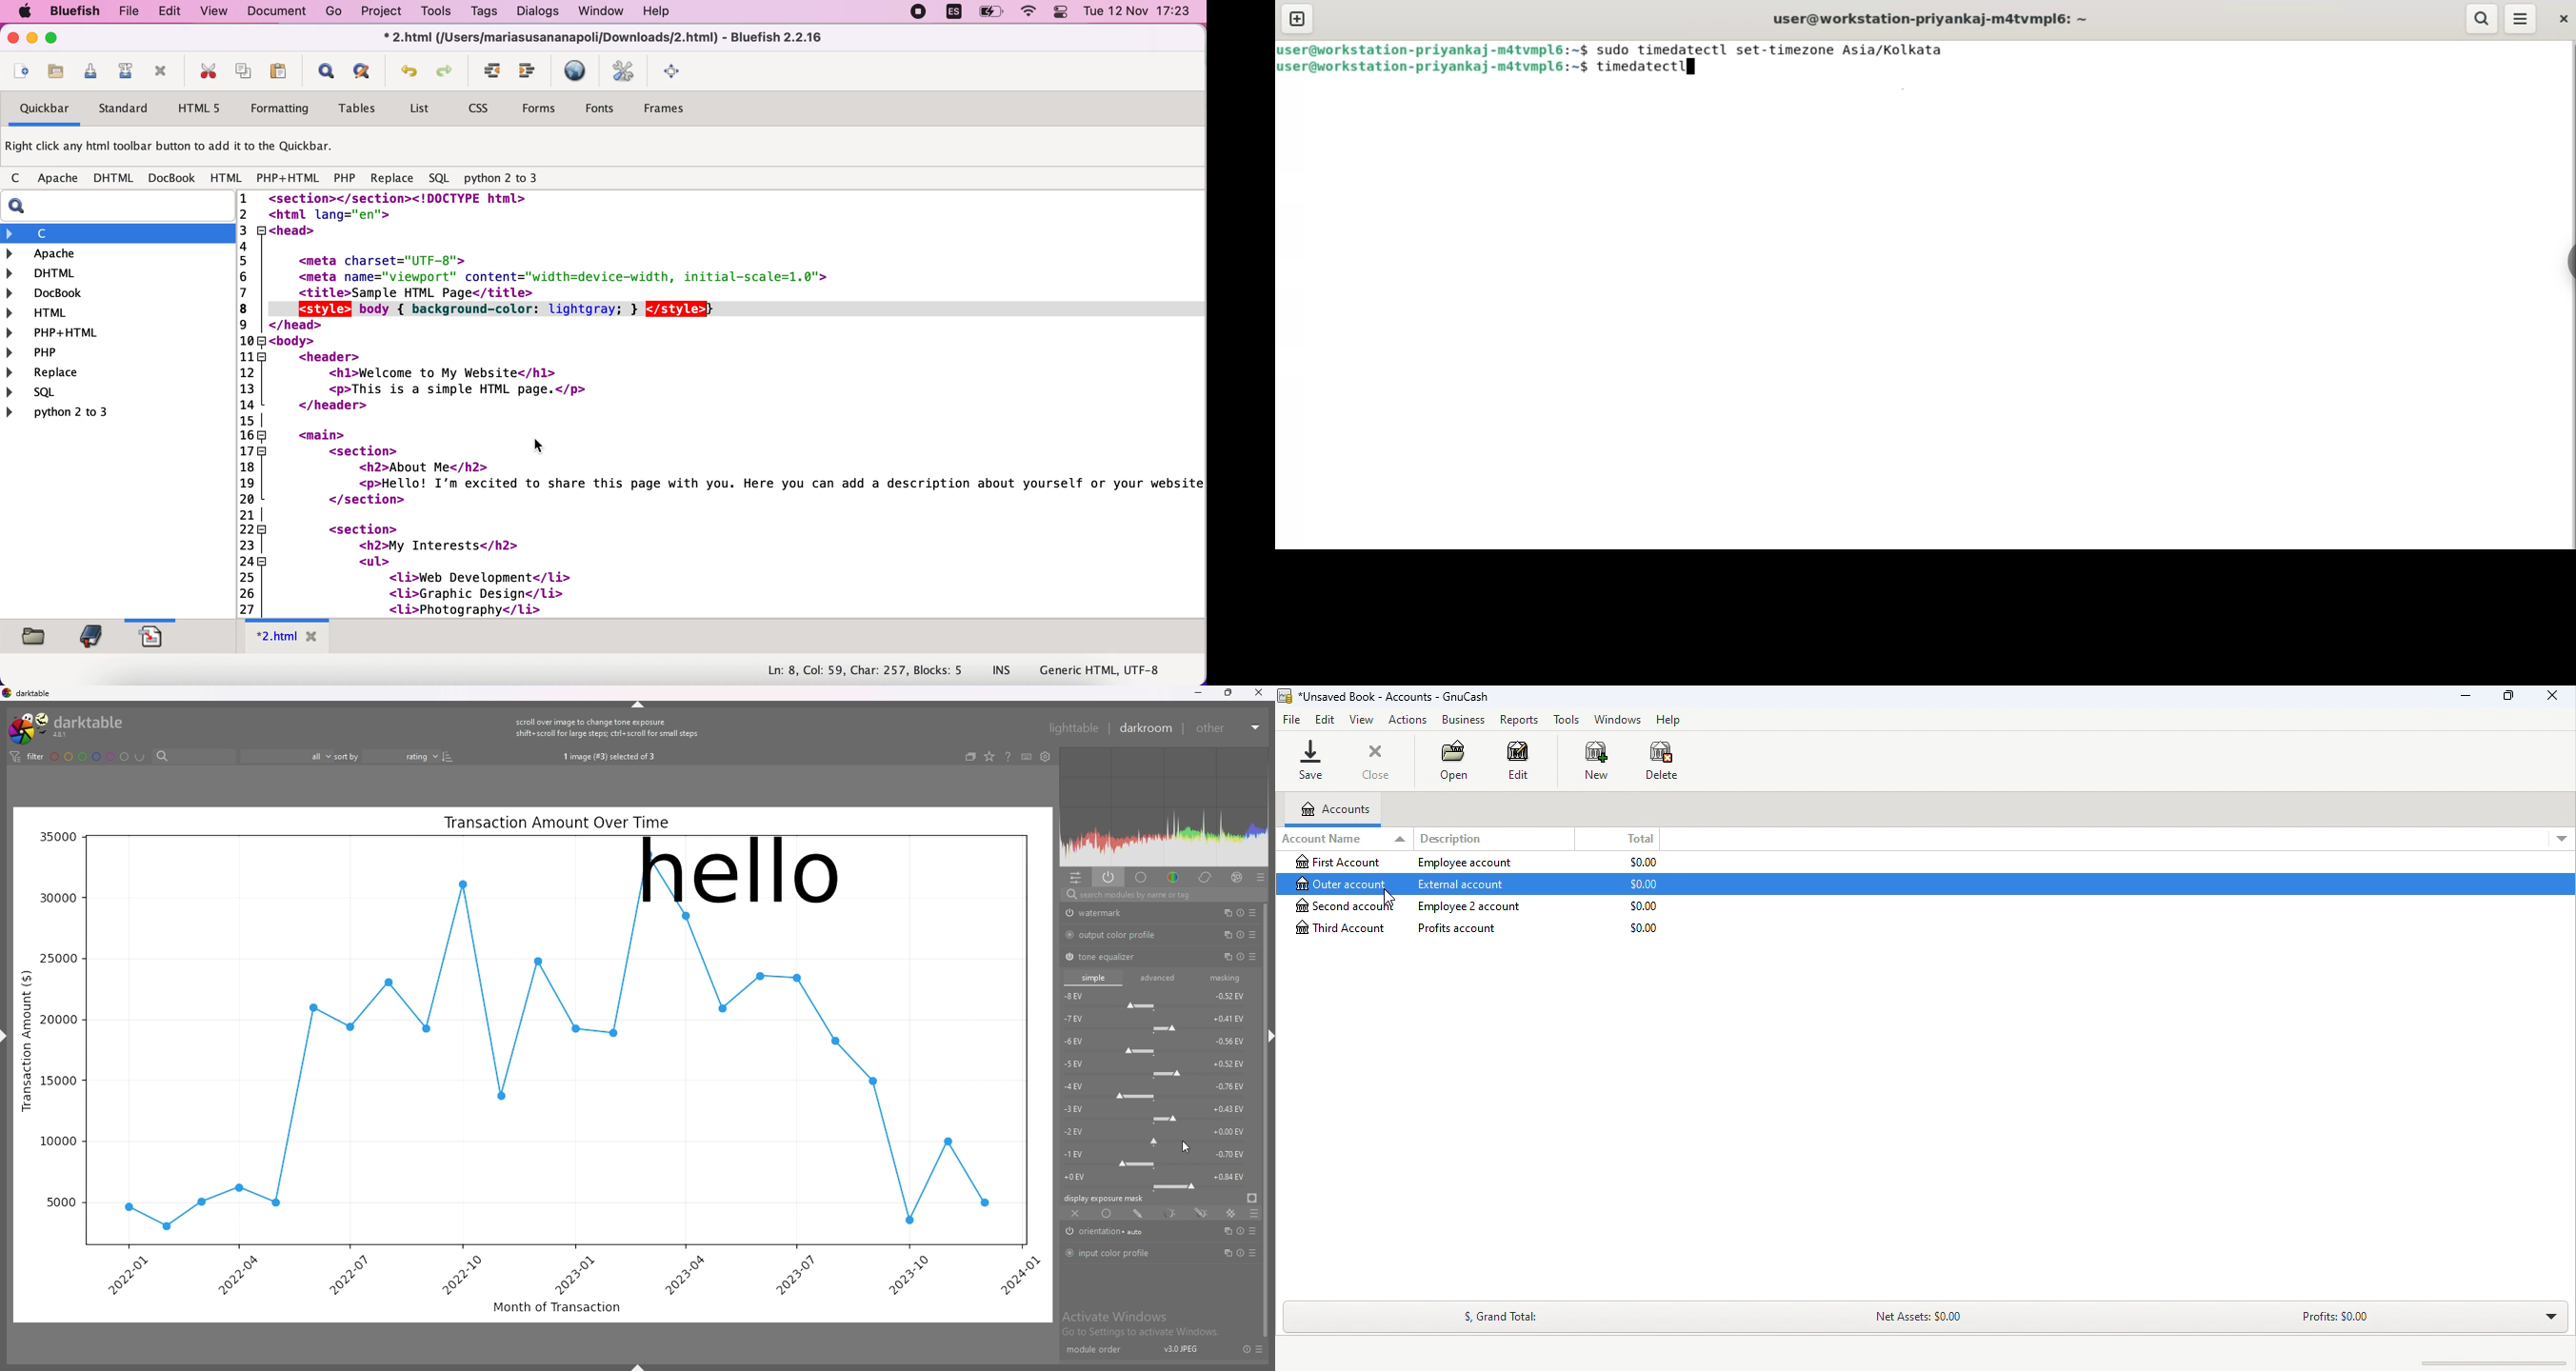 This screenshot has width=2576, height=1372. I want to click on Close, so click(1375, 760).